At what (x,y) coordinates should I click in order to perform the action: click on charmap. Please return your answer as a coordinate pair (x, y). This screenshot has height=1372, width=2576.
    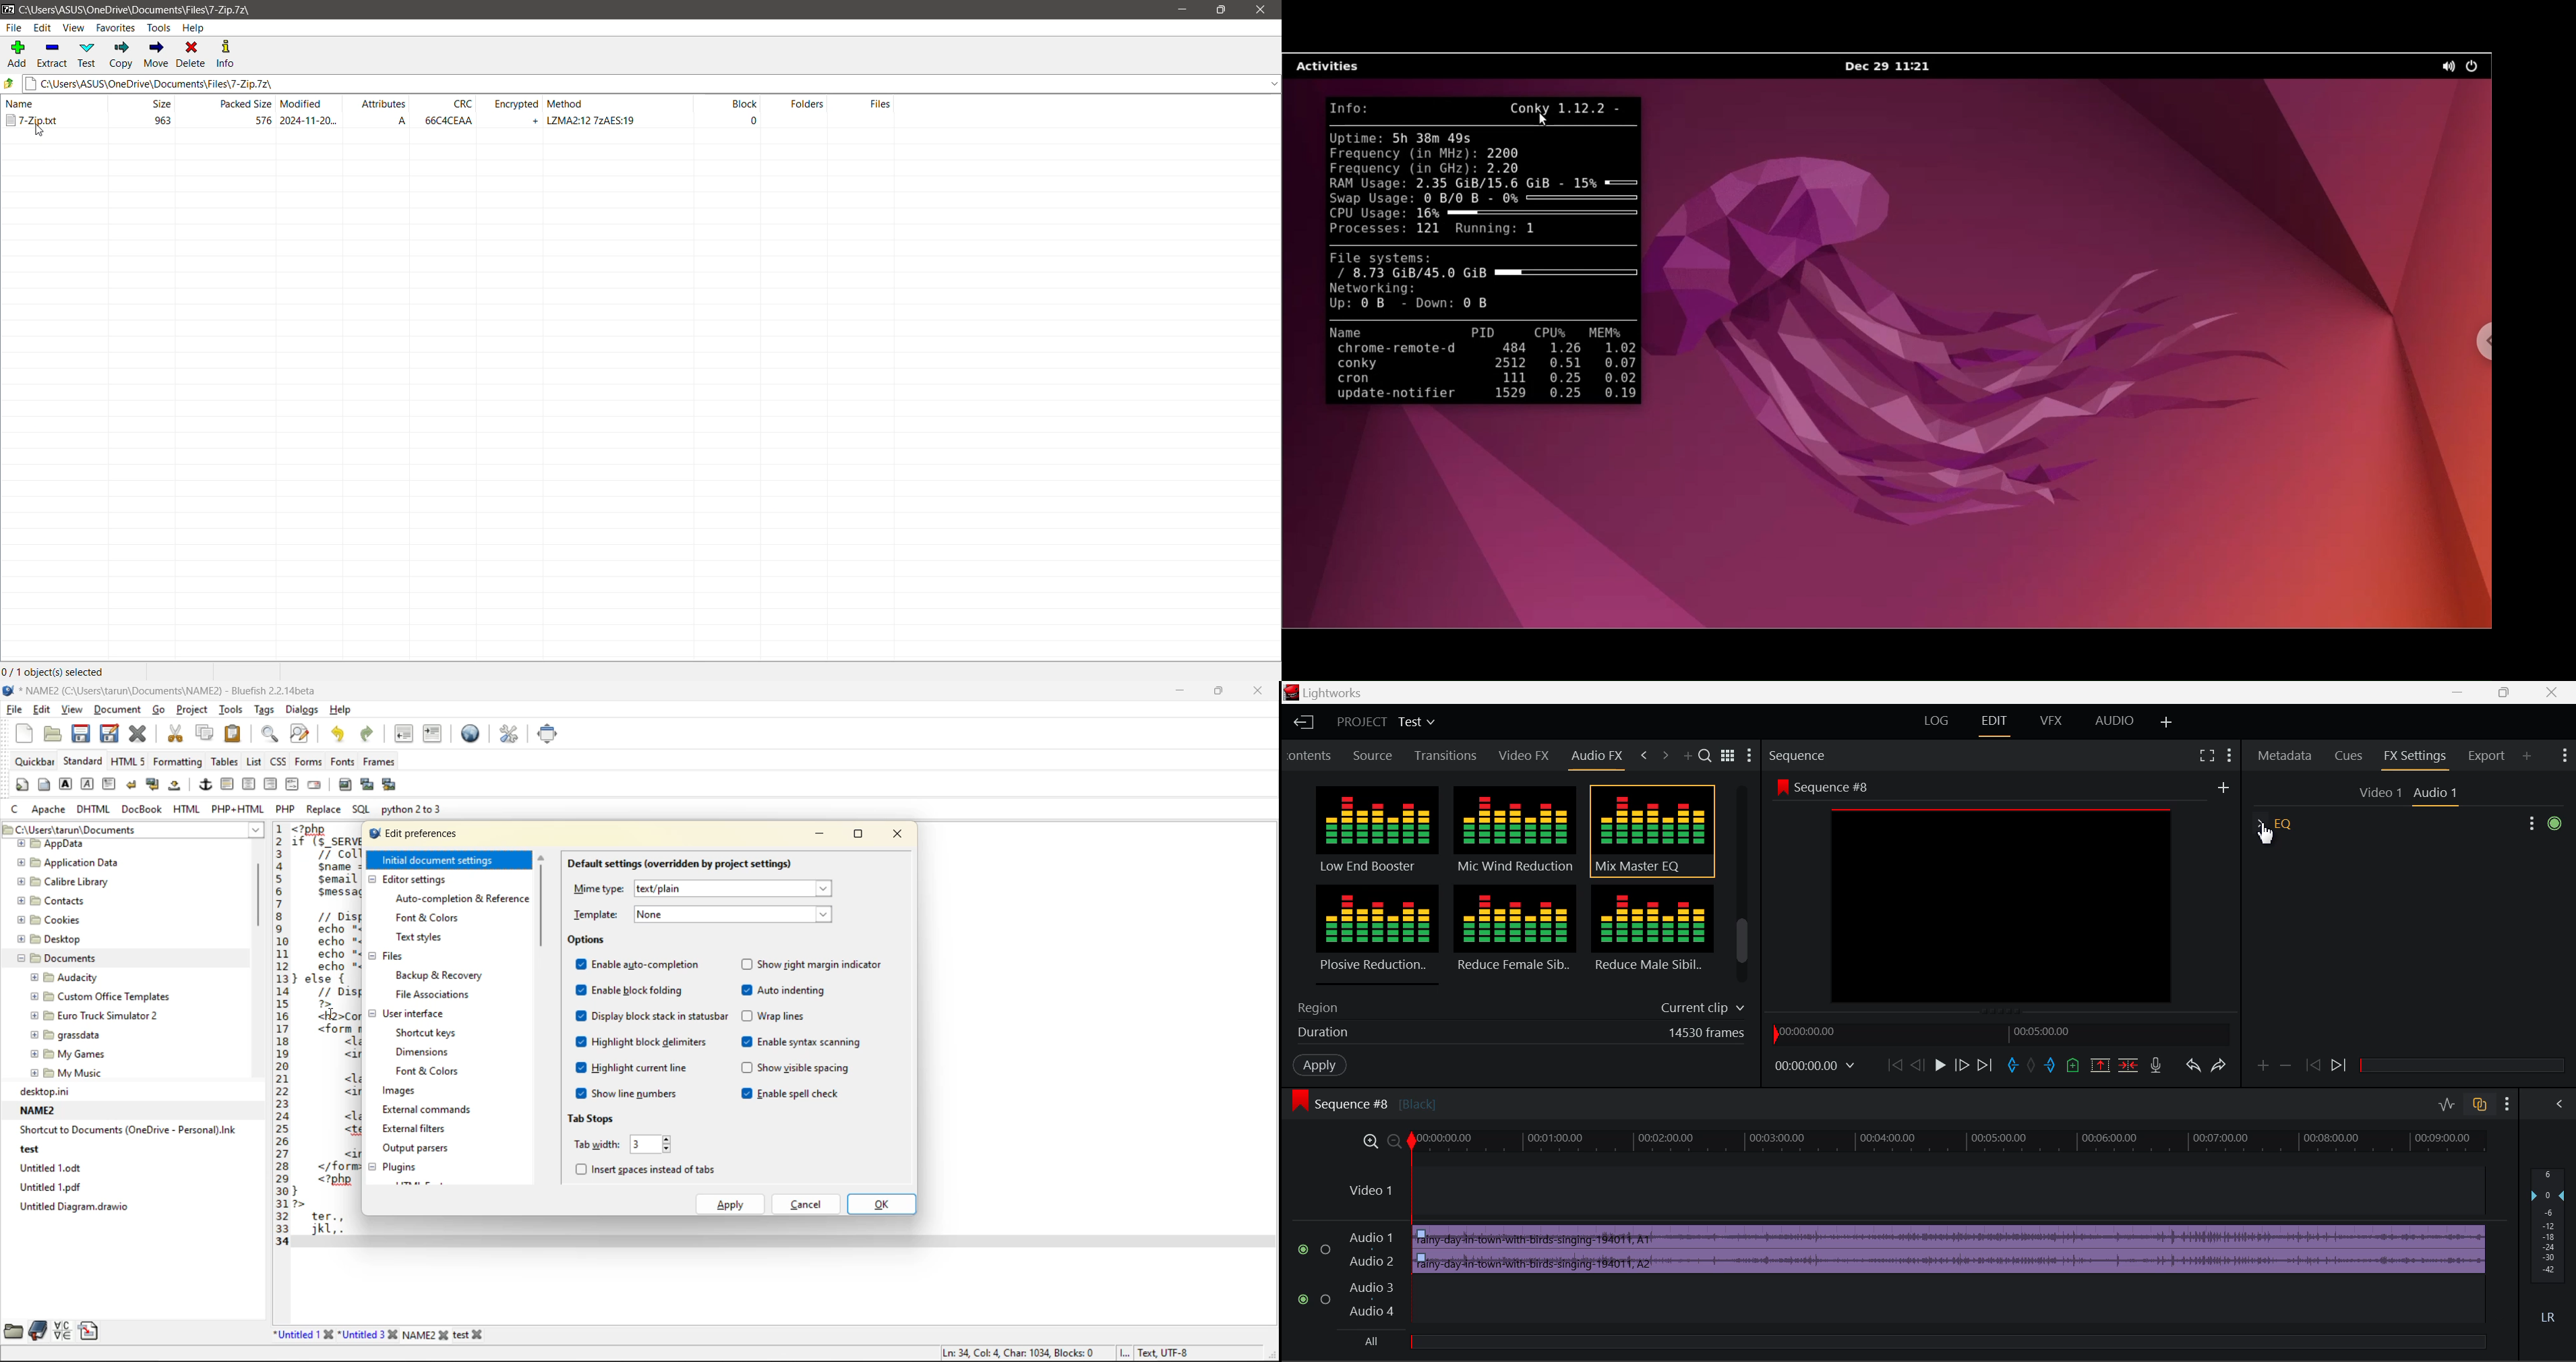
    Looking at the image, I should click on (61, 1332).